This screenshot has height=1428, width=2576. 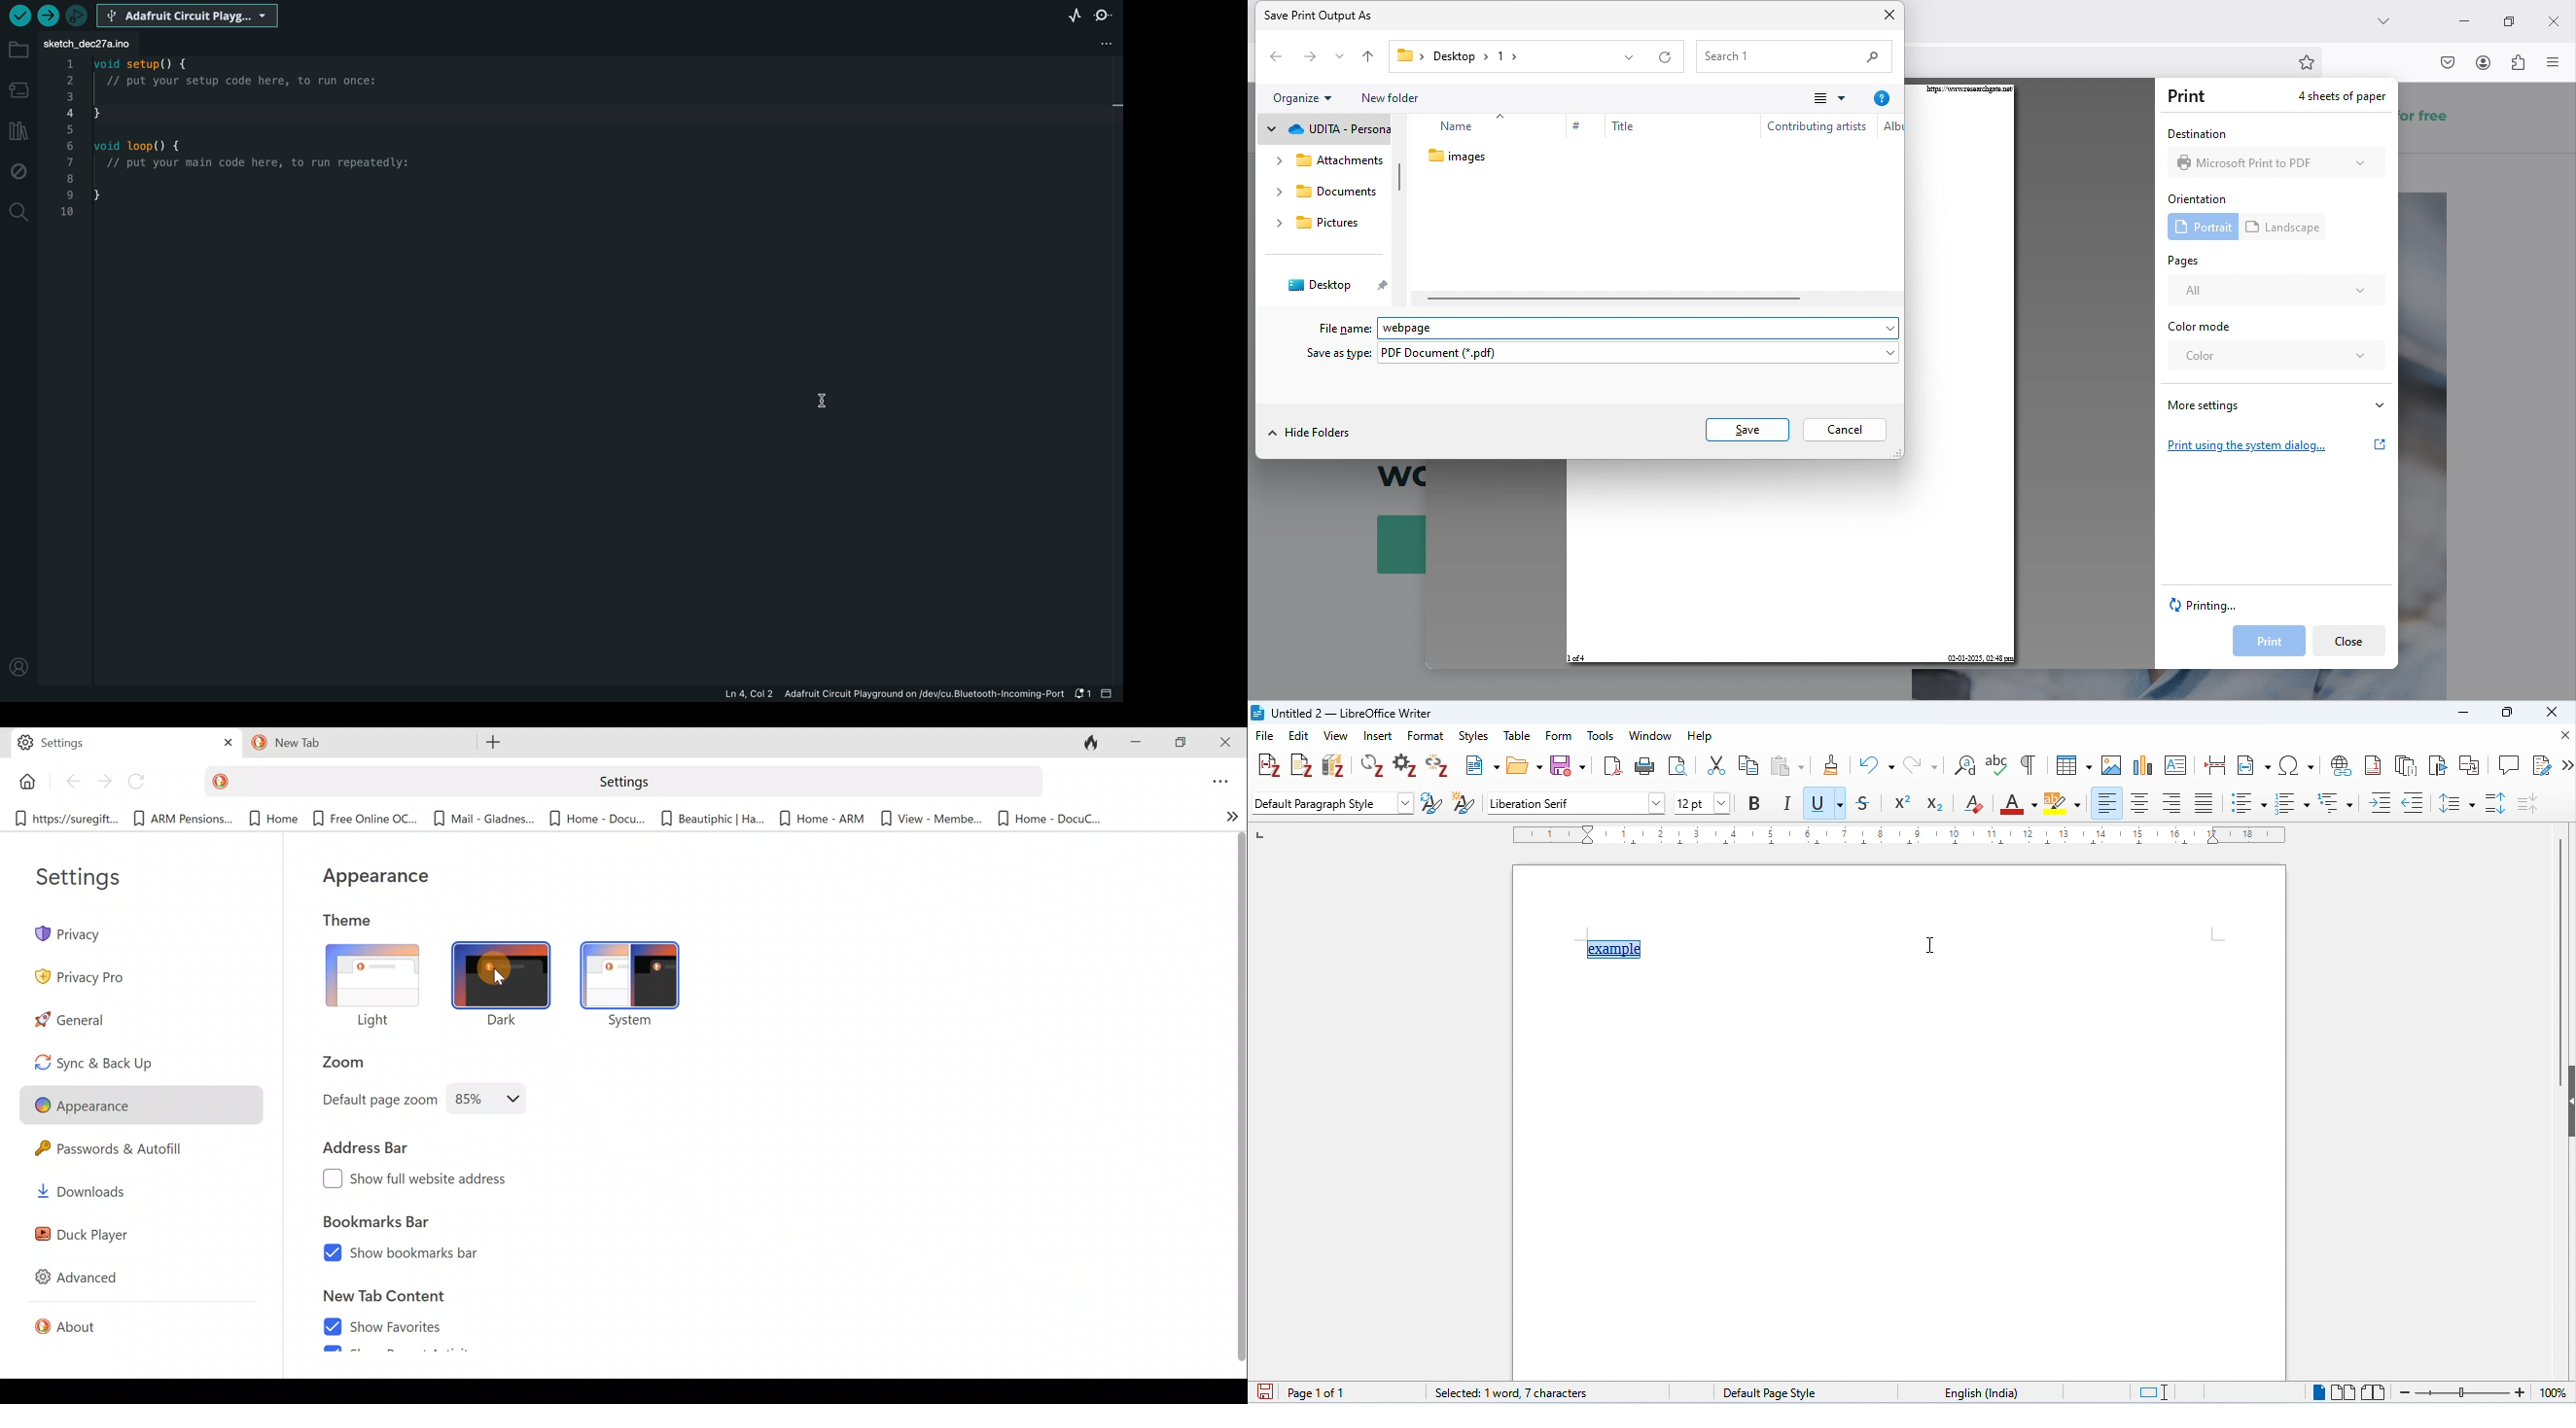 I want to click on align left, so click(x=2107, y=803).